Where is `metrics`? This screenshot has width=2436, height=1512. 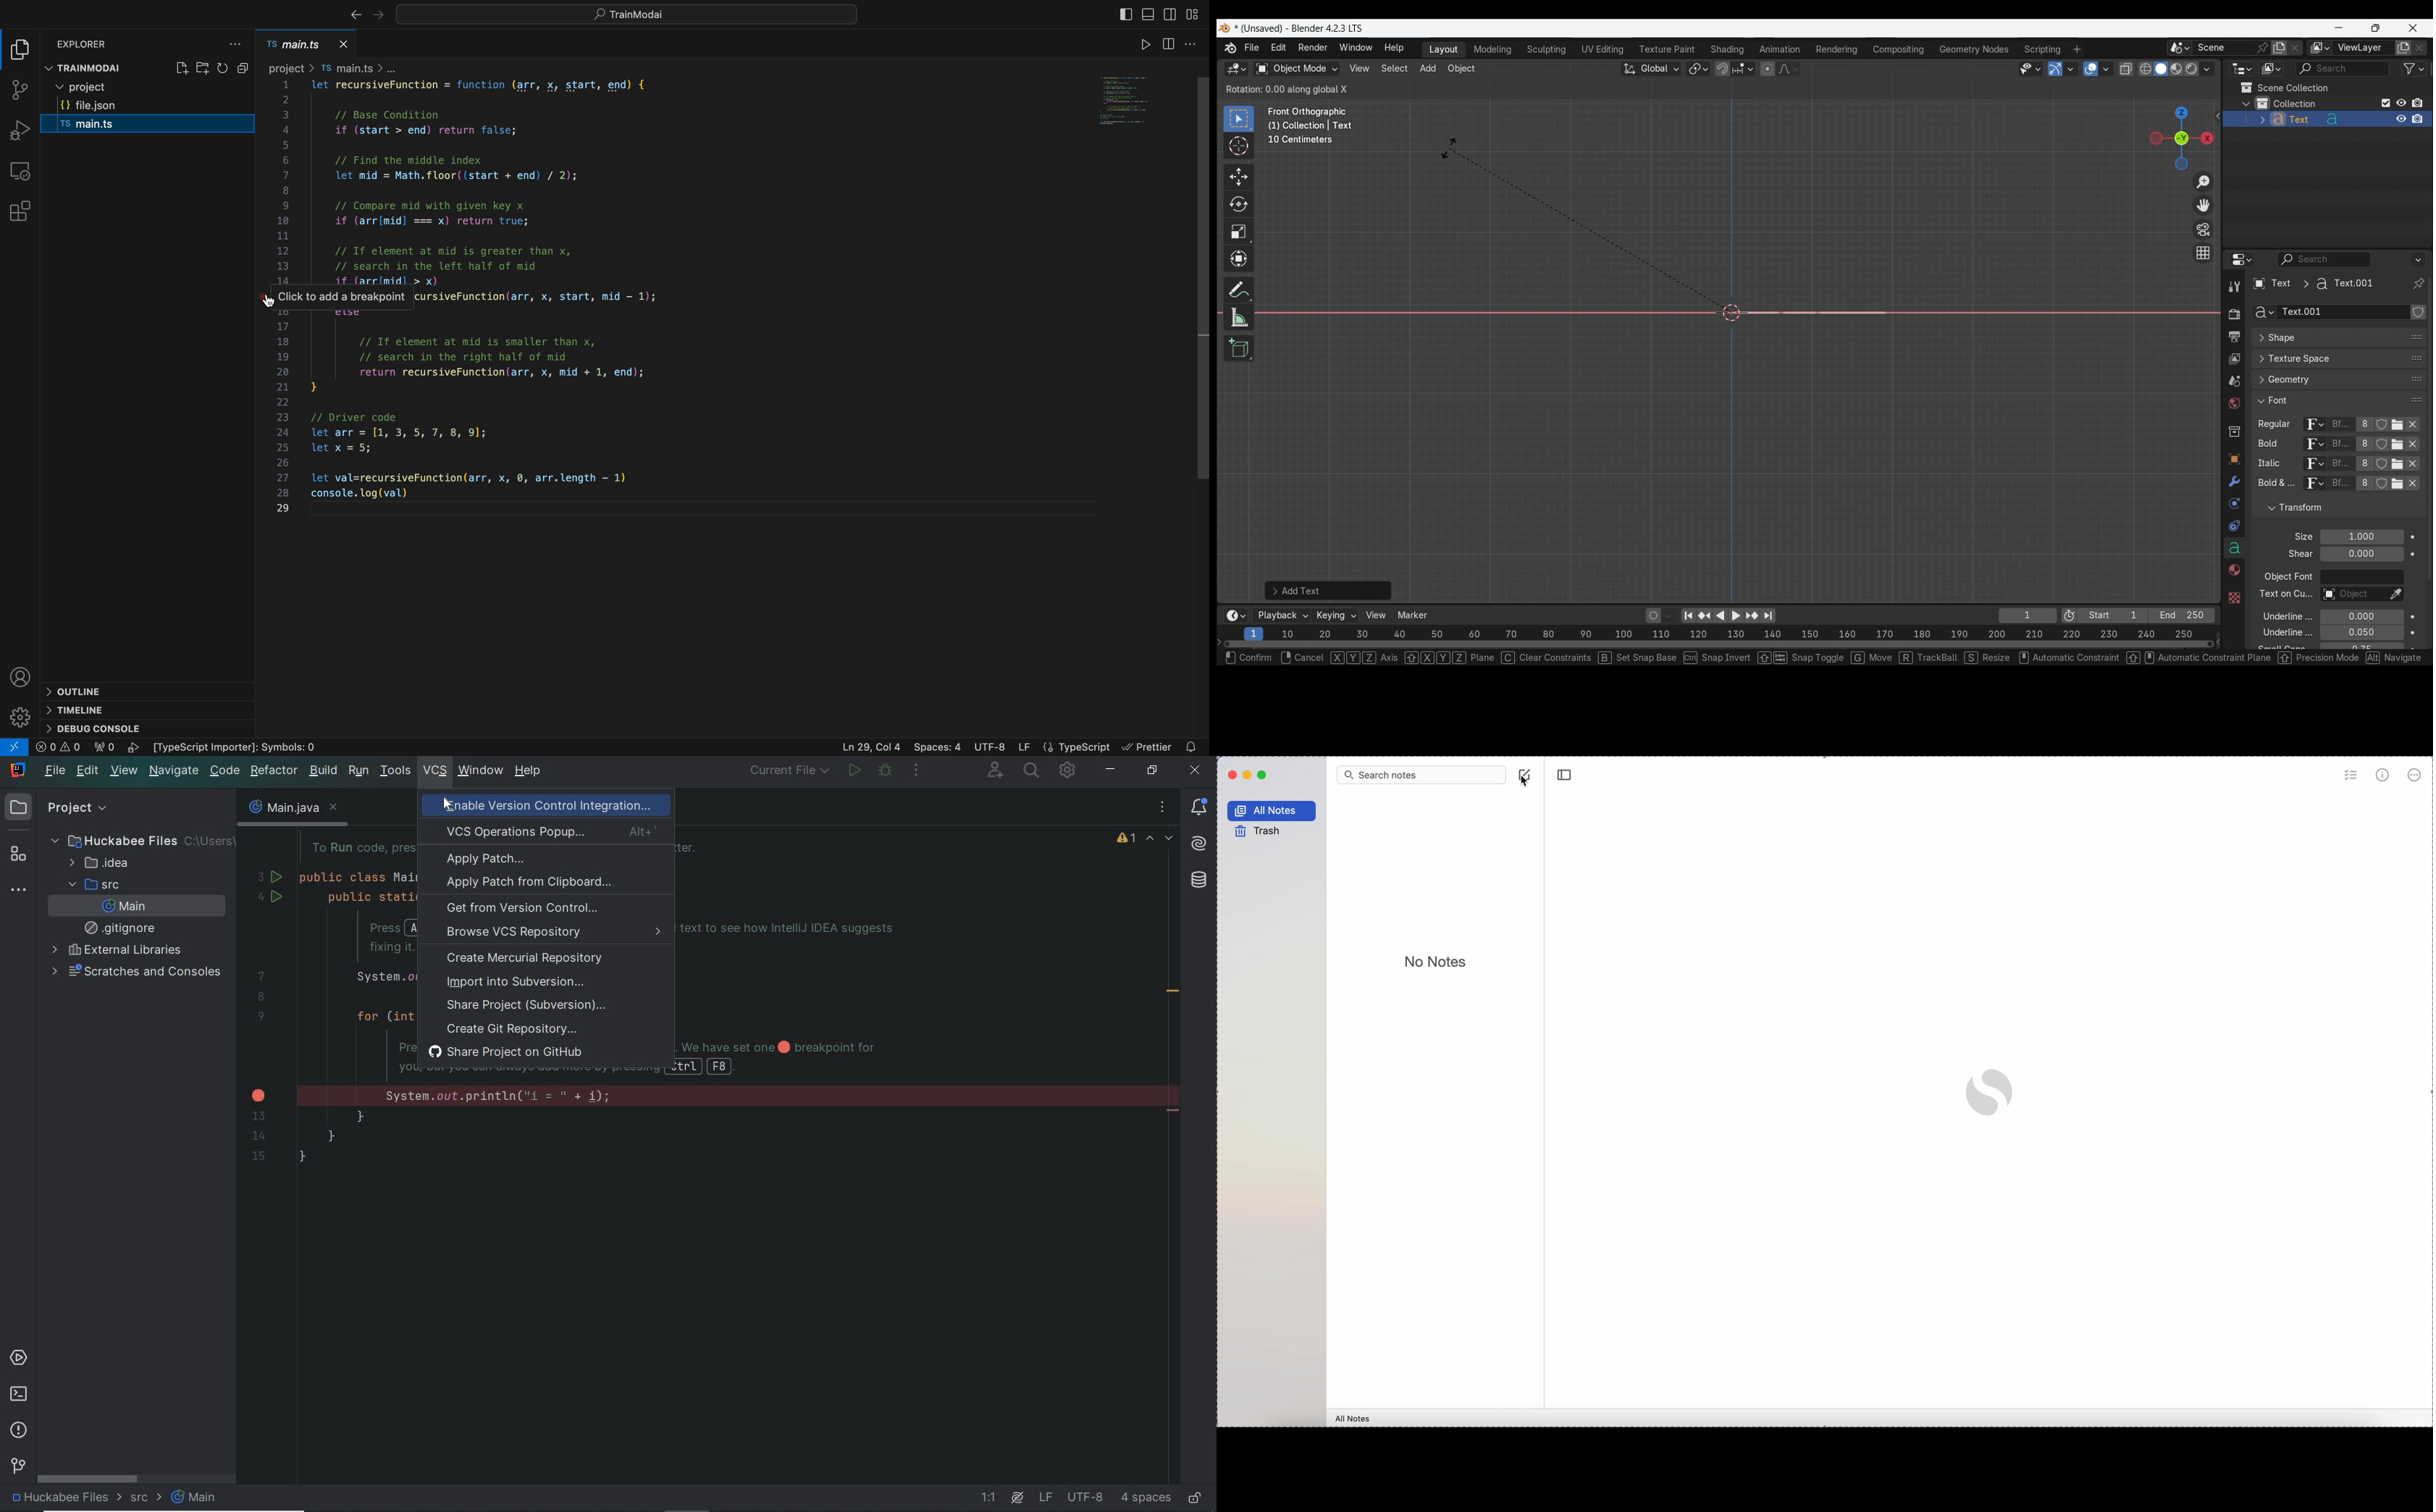 metrics is located at coordinates (2384, 775).